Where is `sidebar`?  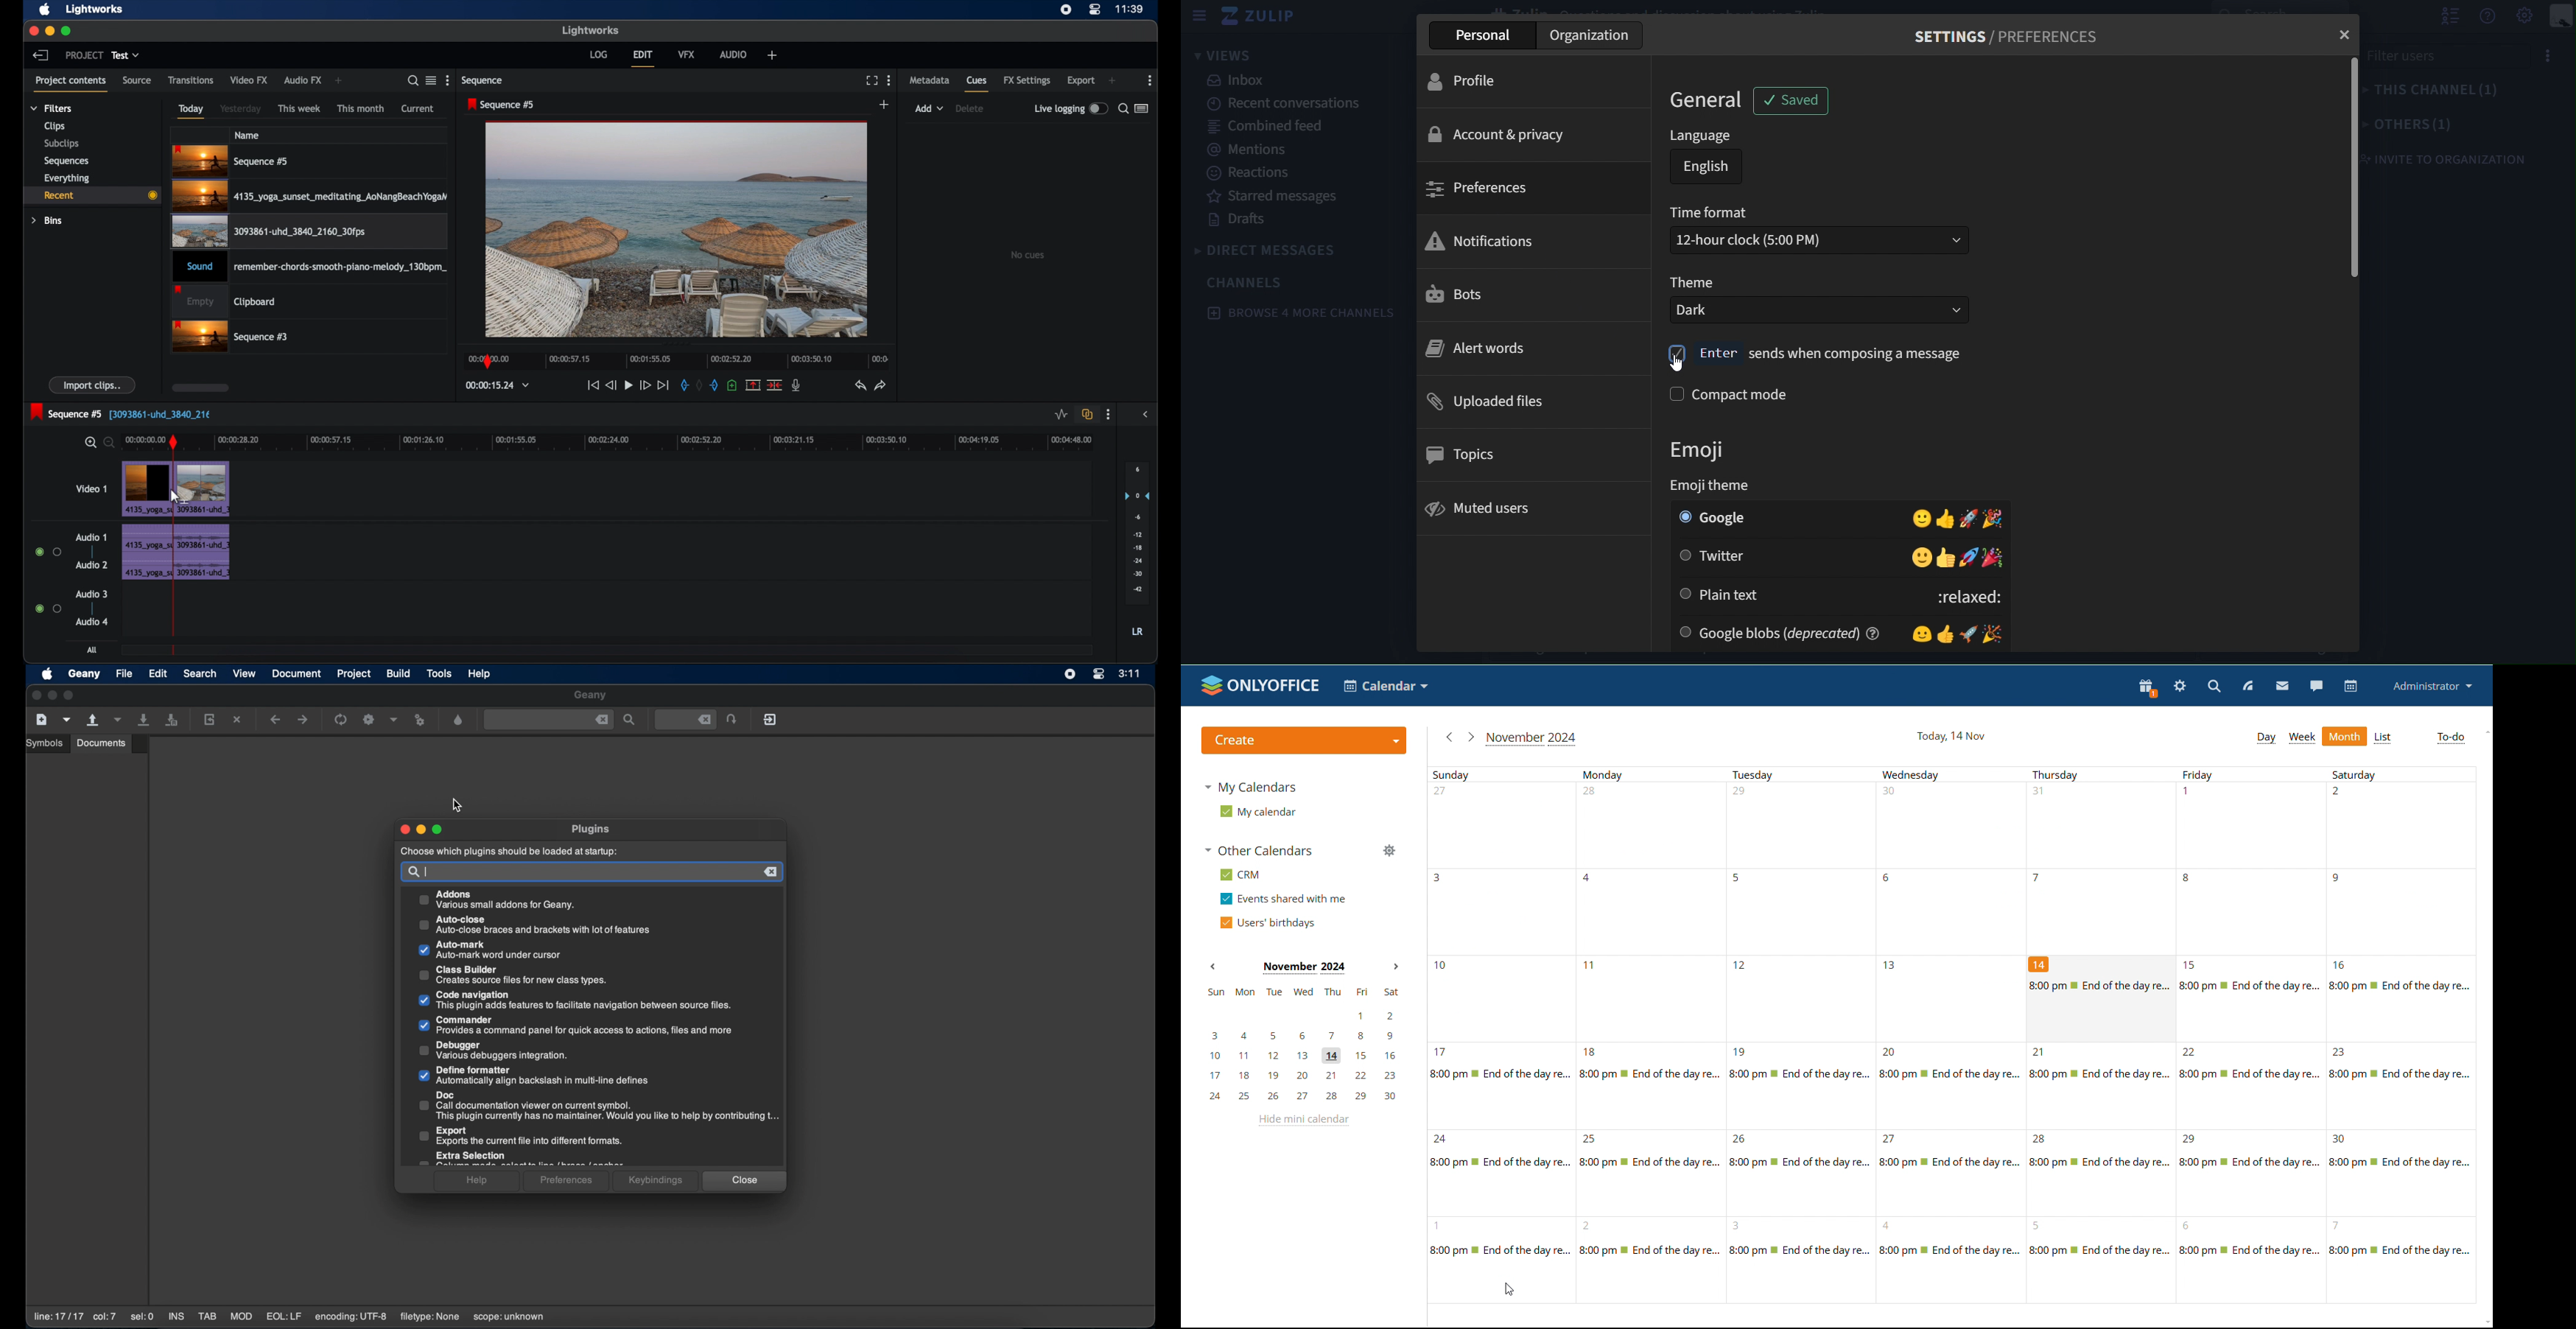 sidebar is located at coordinates (1201, 15).